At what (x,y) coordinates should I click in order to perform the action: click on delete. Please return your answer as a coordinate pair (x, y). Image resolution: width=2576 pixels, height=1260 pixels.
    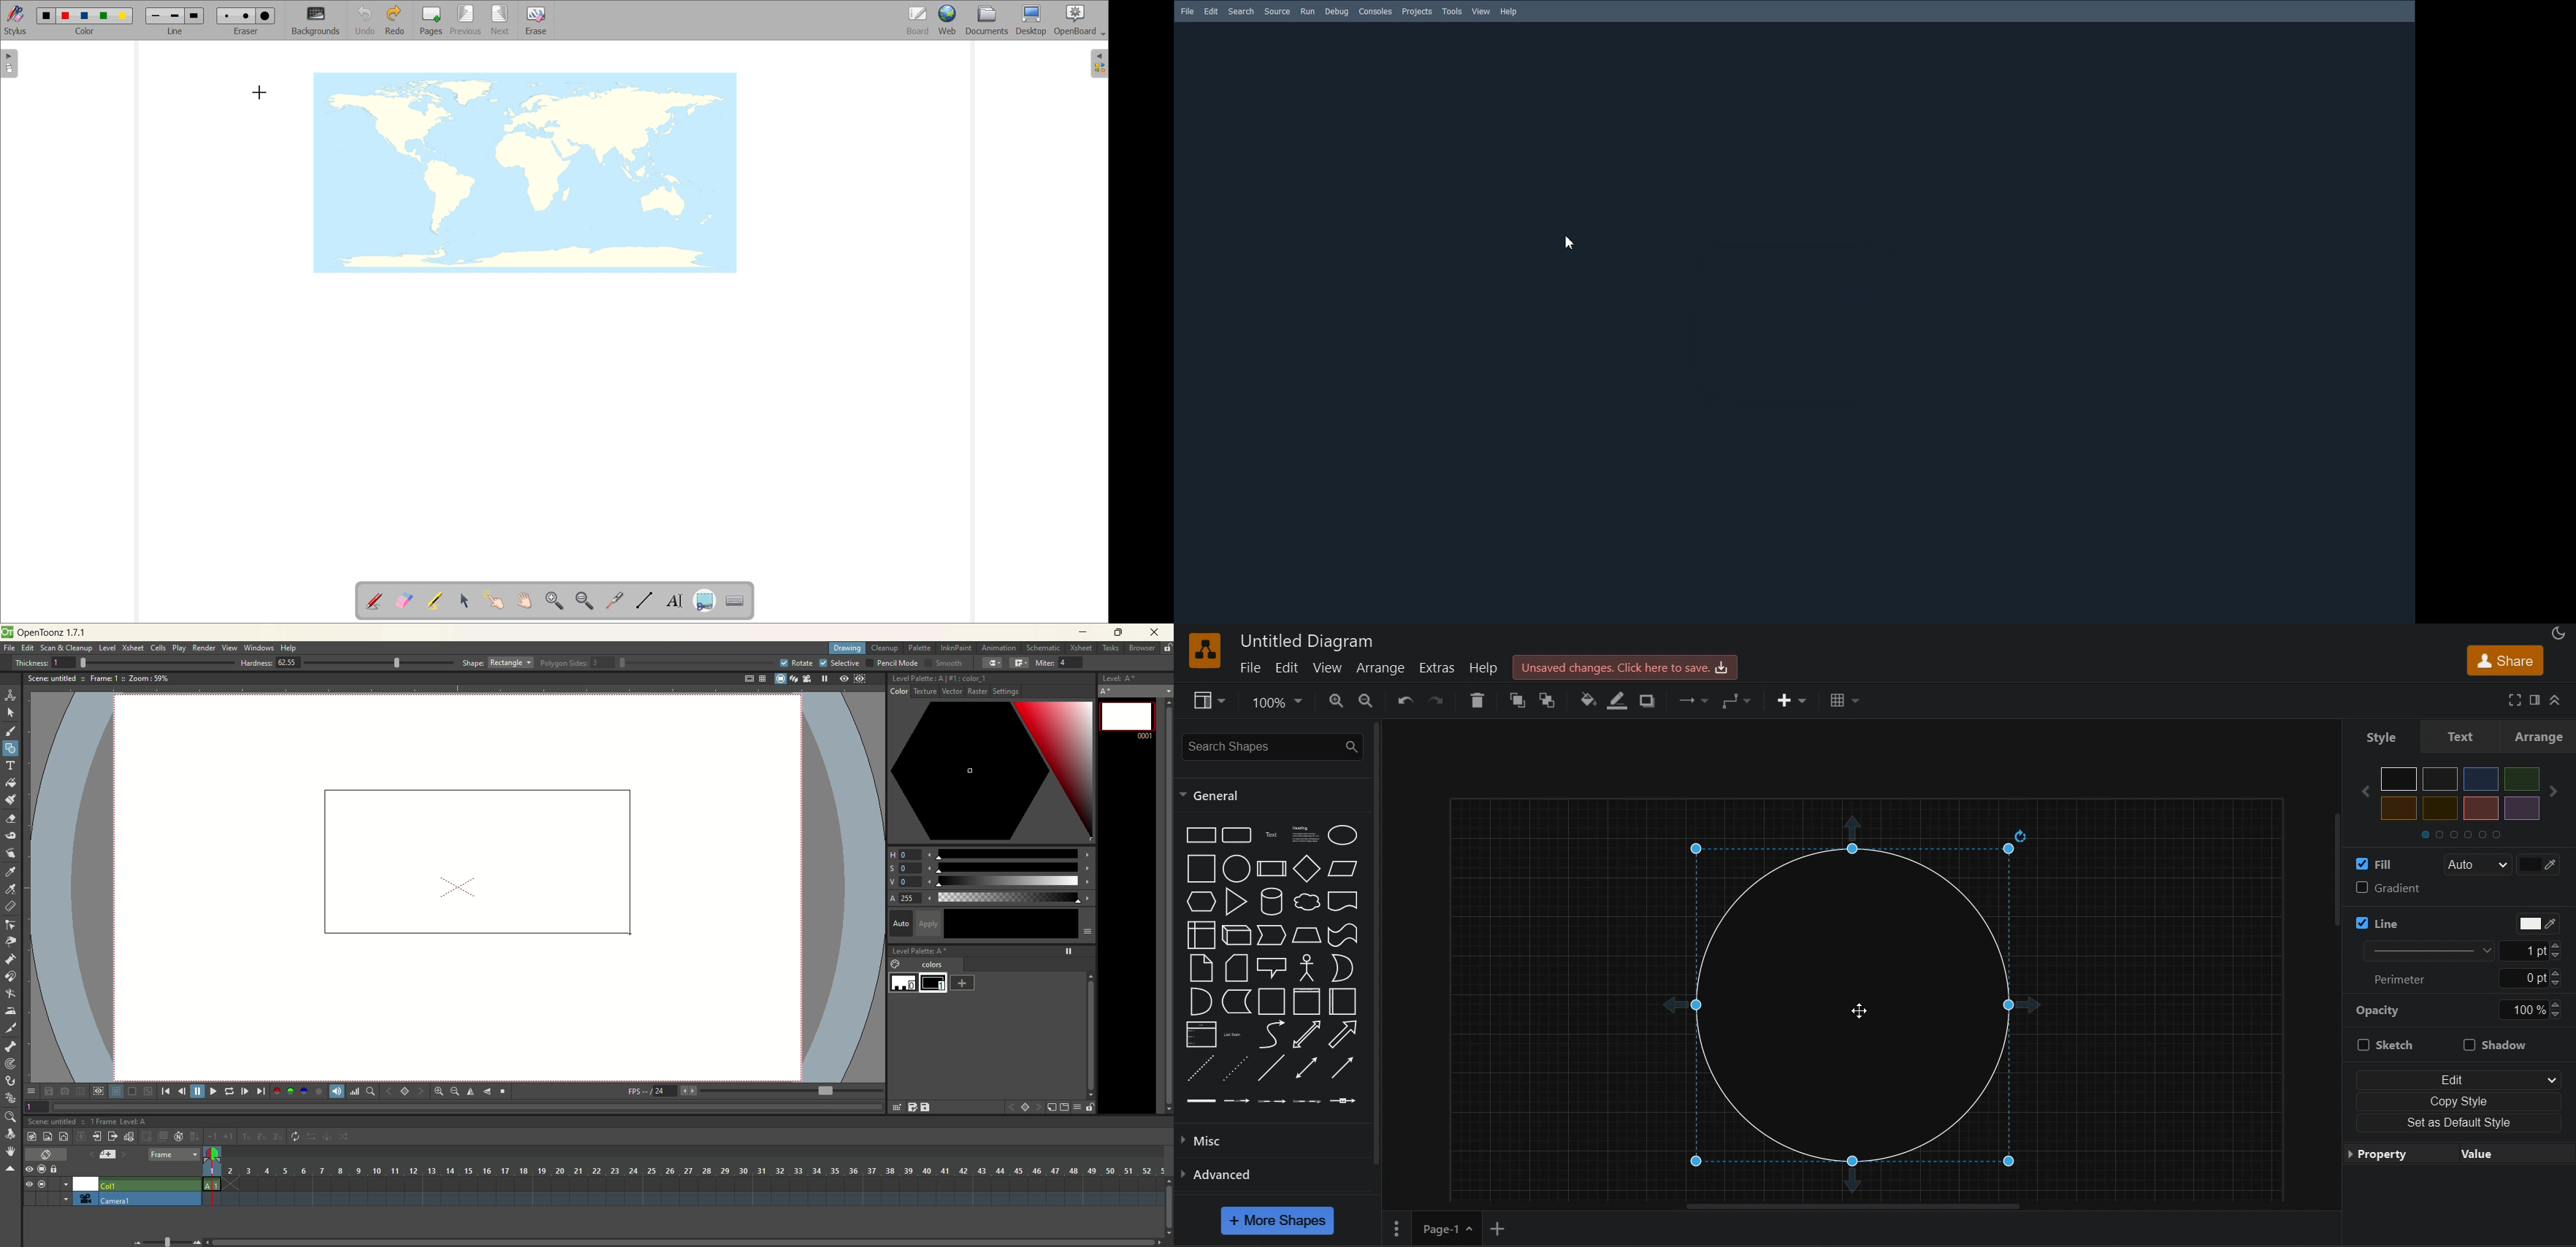
    Looking at the image, I should click on (1480, 702).